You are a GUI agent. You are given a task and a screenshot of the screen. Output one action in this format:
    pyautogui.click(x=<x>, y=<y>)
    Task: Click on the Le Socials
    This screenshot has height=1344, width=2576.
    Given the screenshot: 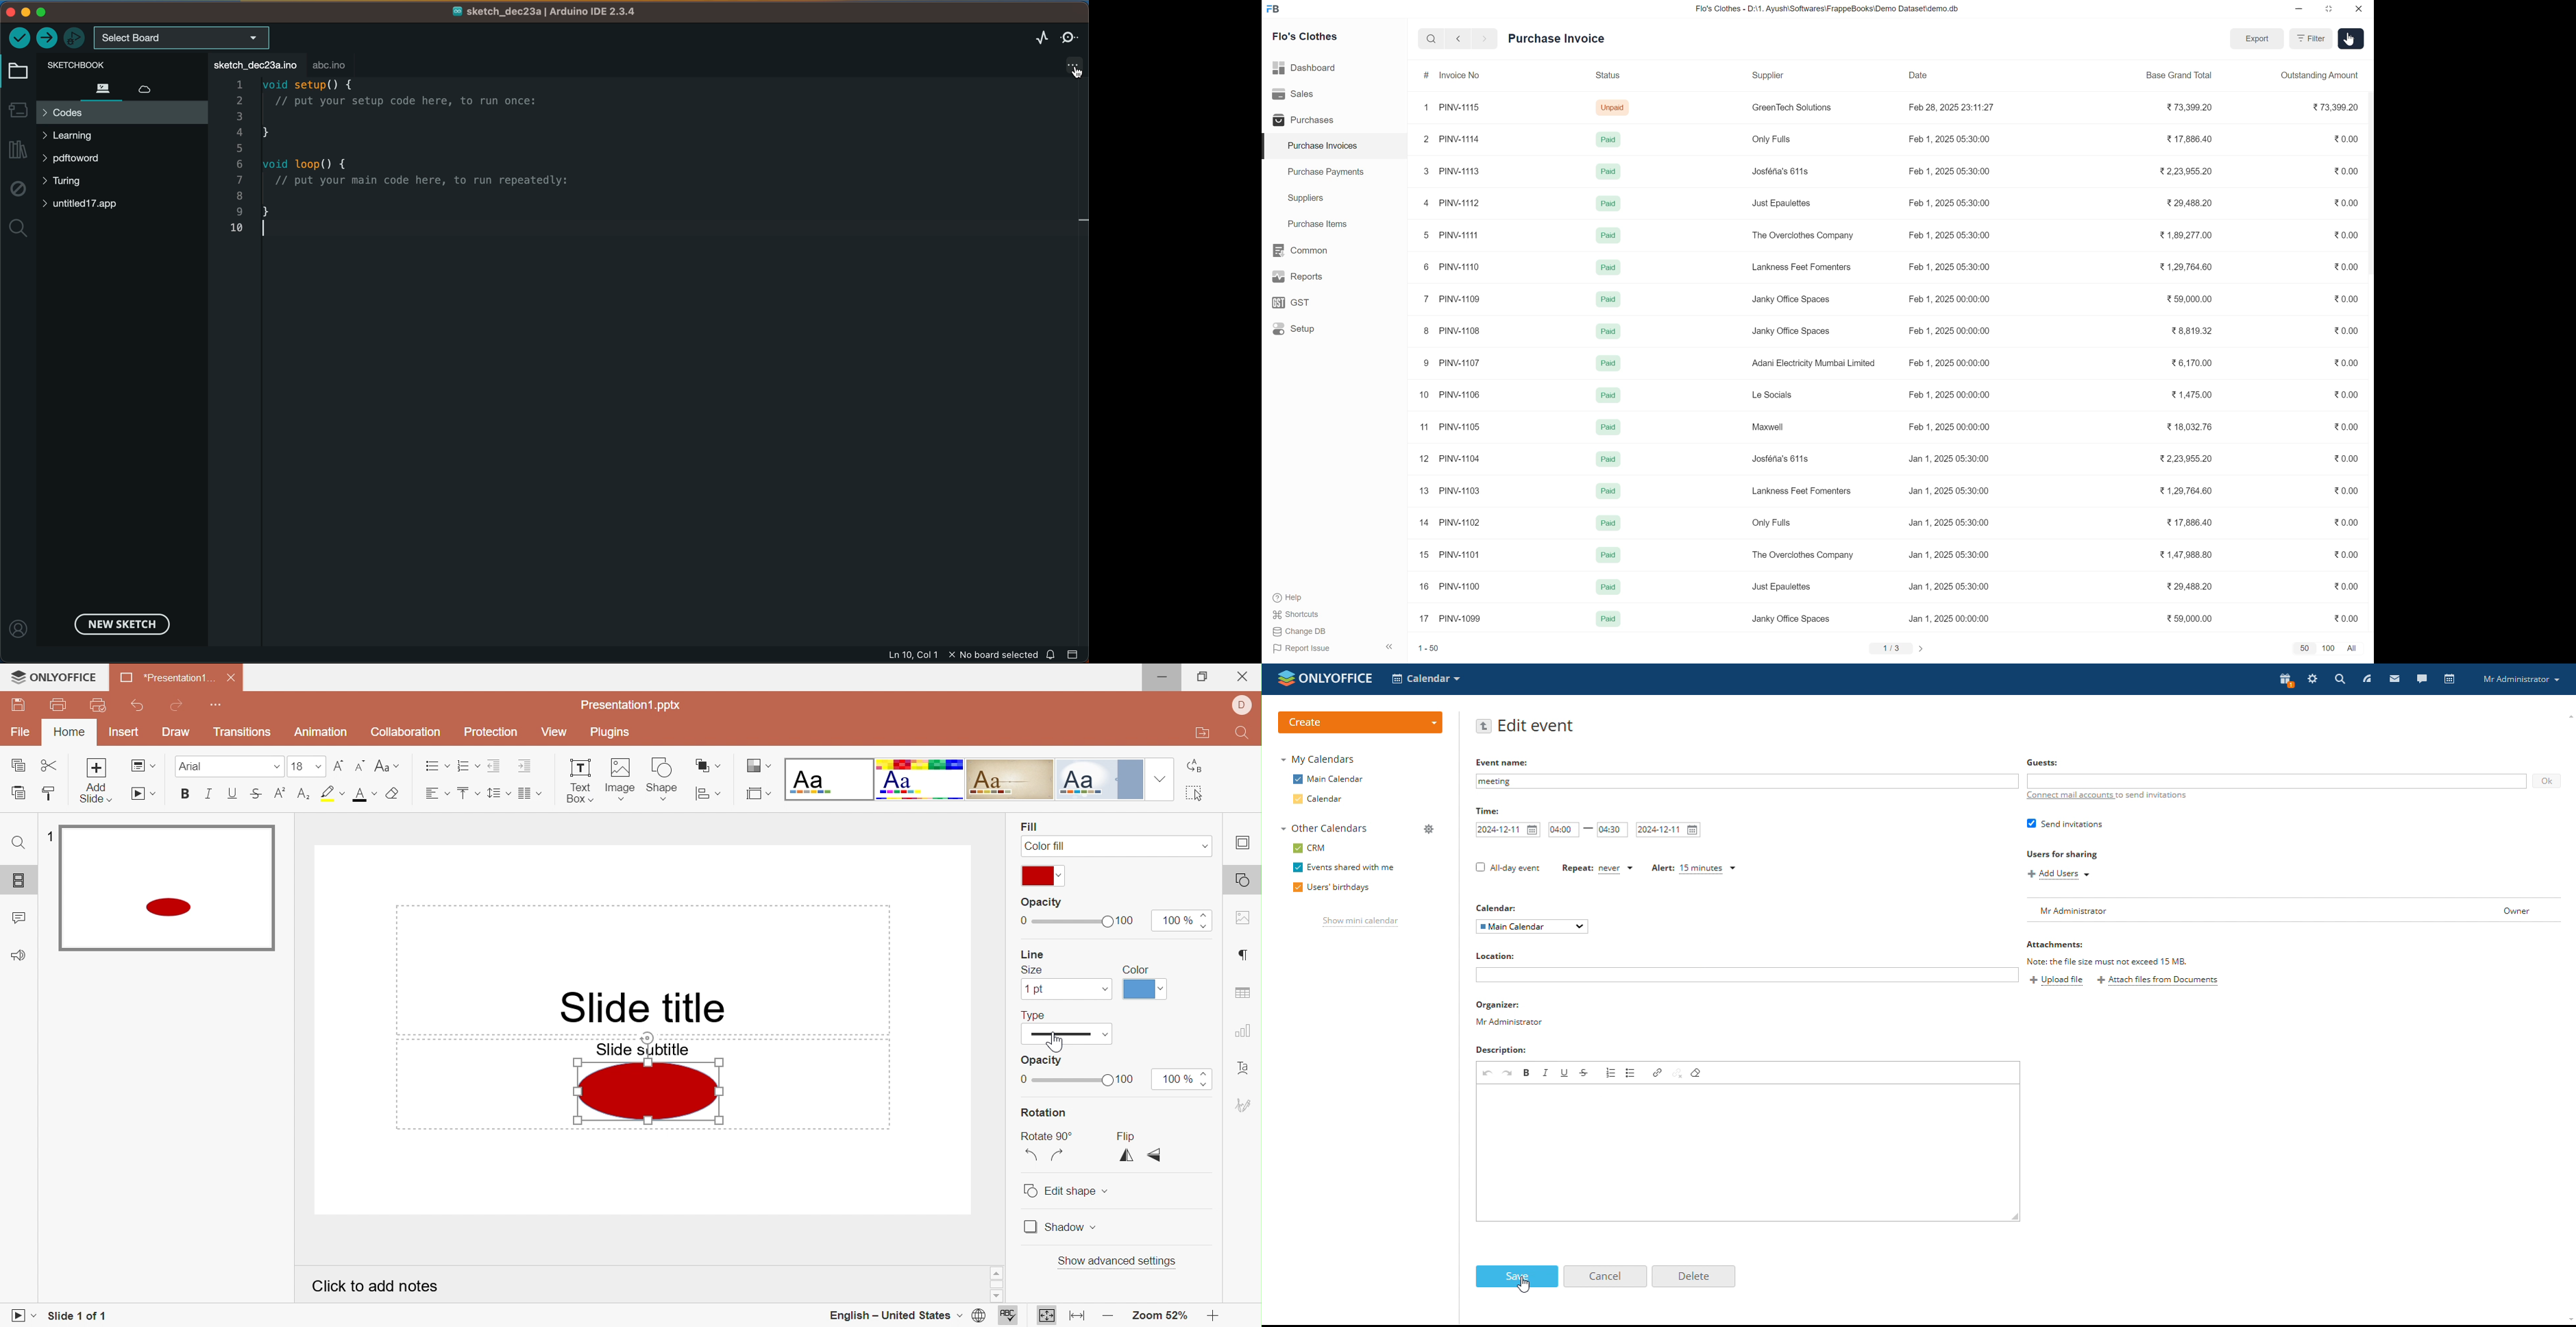 What is the action you would take?
    pyautogui.click(x=1772, y=396)
    